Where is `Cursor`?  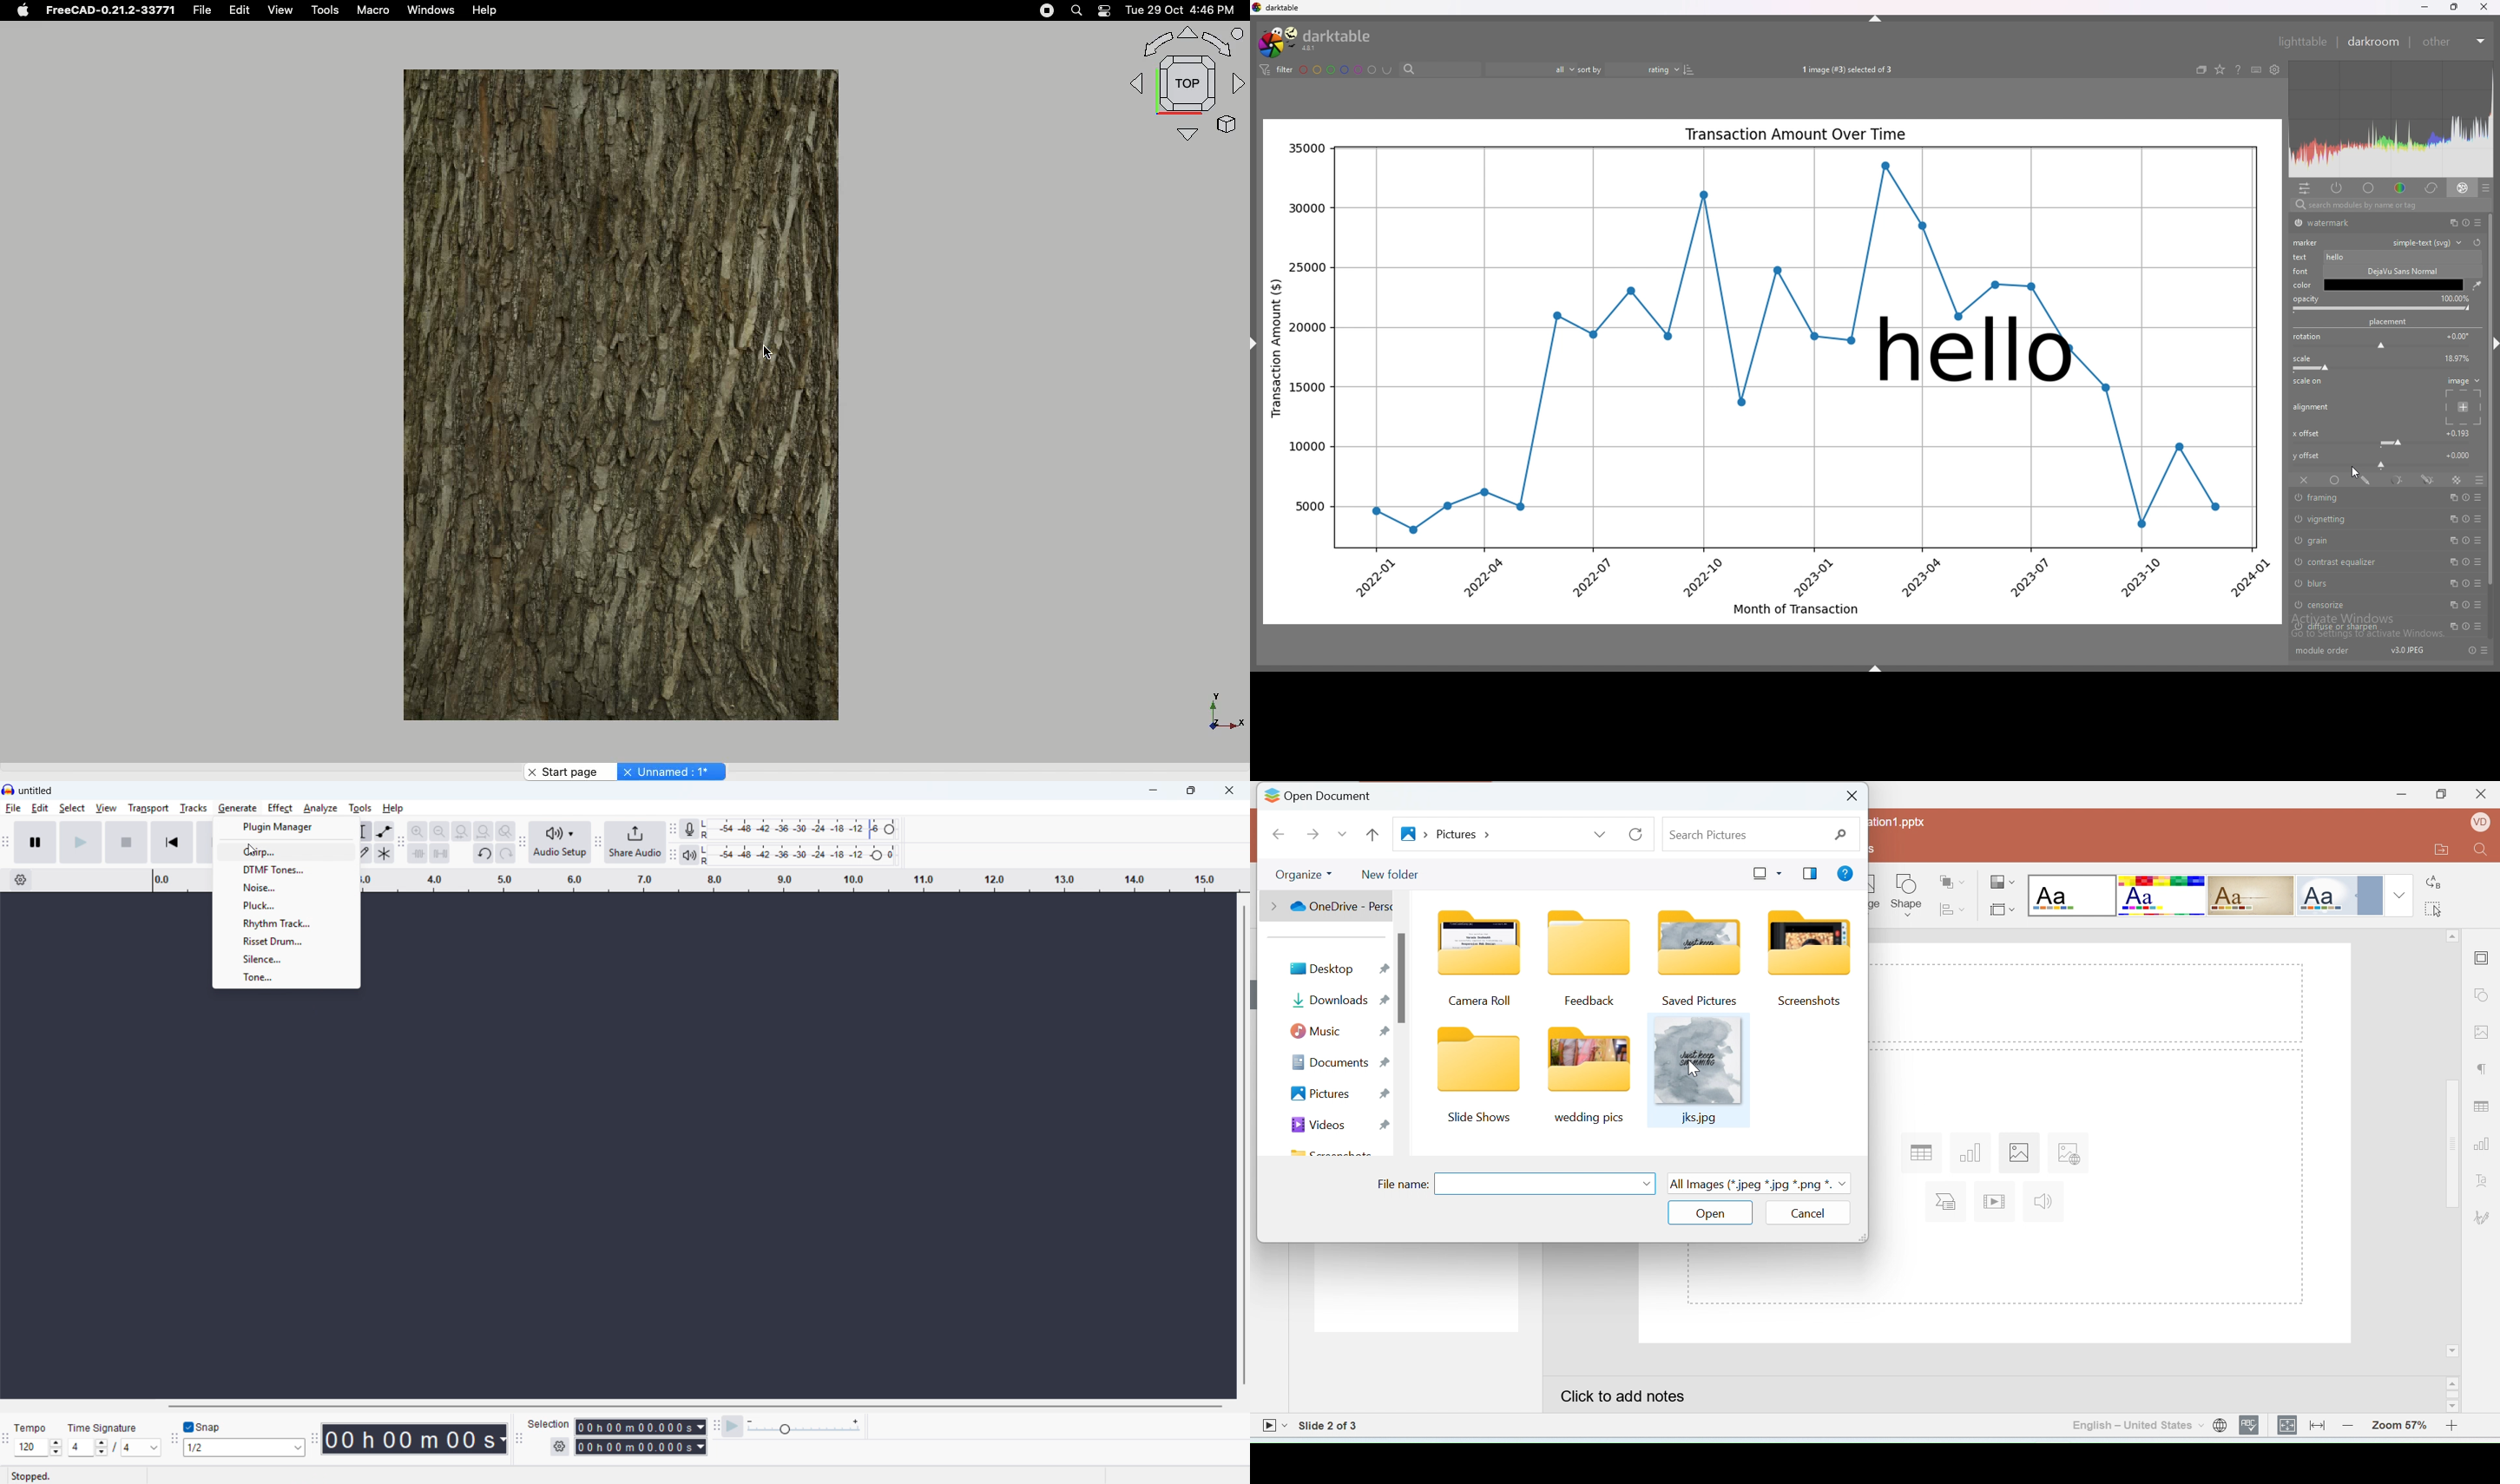 Cursor is located at coordinates (250, 851).